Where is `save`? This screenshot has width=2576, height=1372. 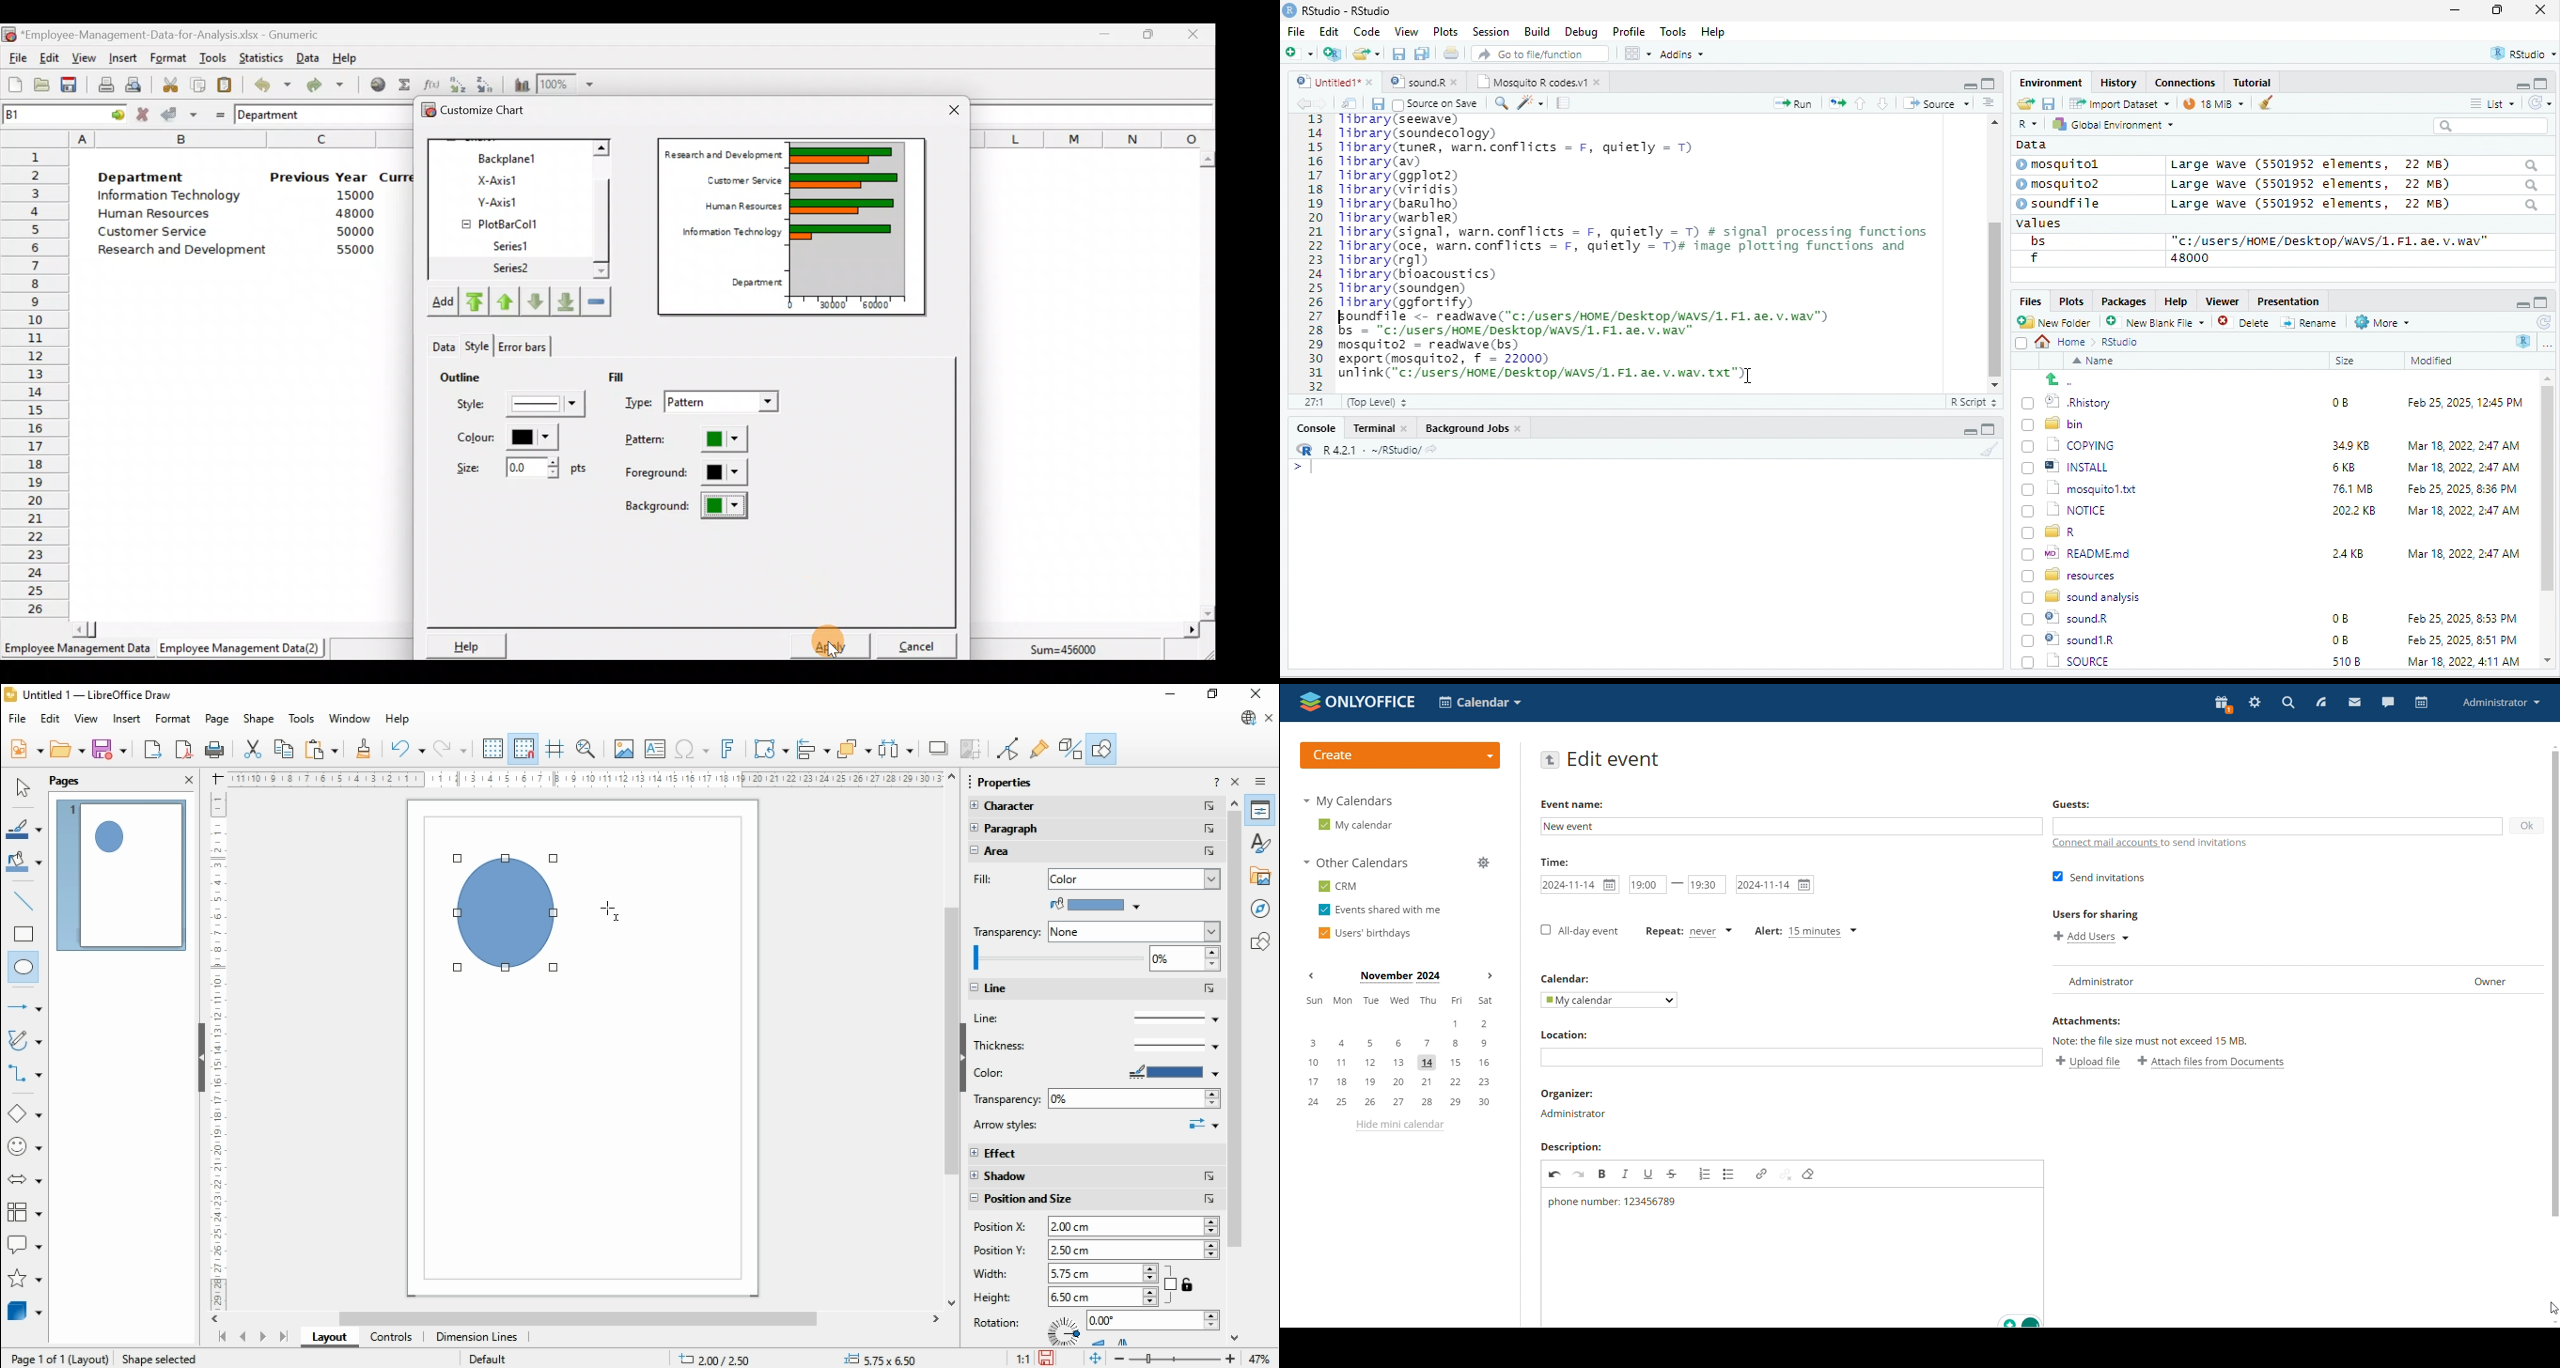 save is located at coordinates (1377, 103).